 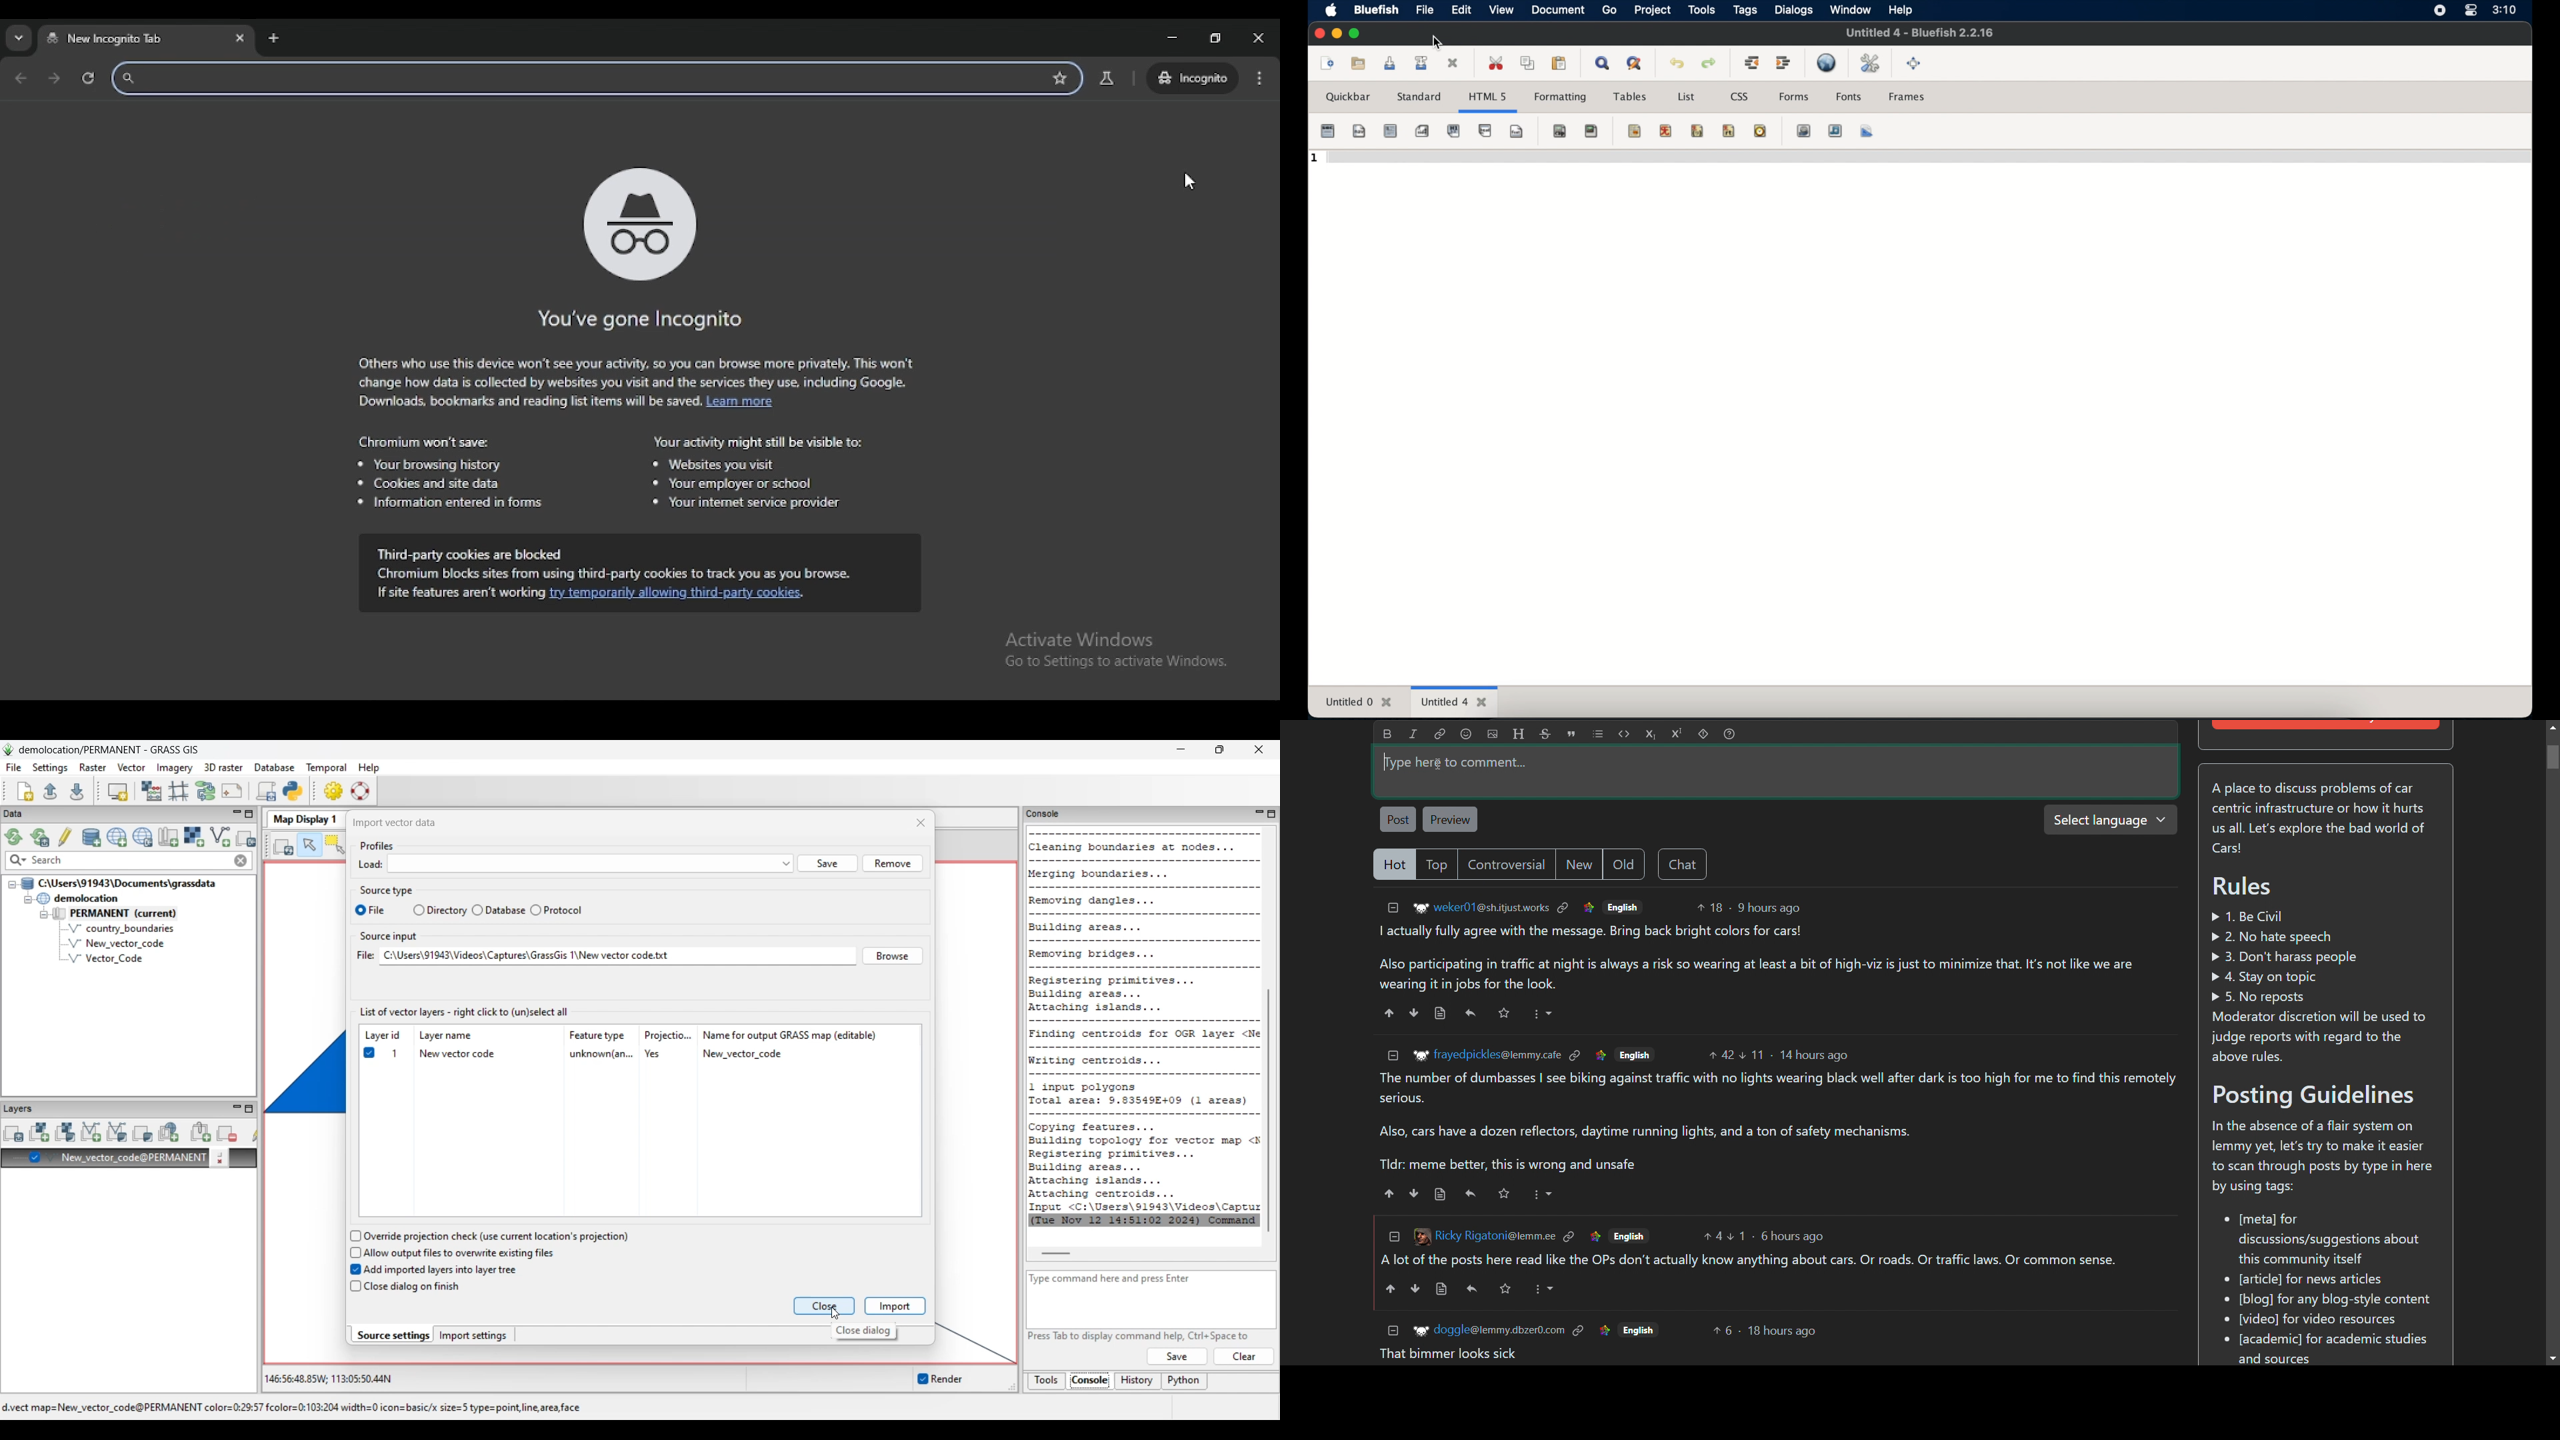 What do you see at coordinates (1779, 1123) in the screenshot?
I see `The number of dumbasses | see biking against traffic with no lights wearing black well after dark is too high for me to find this remotely
serious.

Also, cars have a dozen reflectors, daytime running lights, and a ton of safety mechanisms.

Tldr: meme better, this is wrong and unsafe` at bounding box center [1779, 1123].